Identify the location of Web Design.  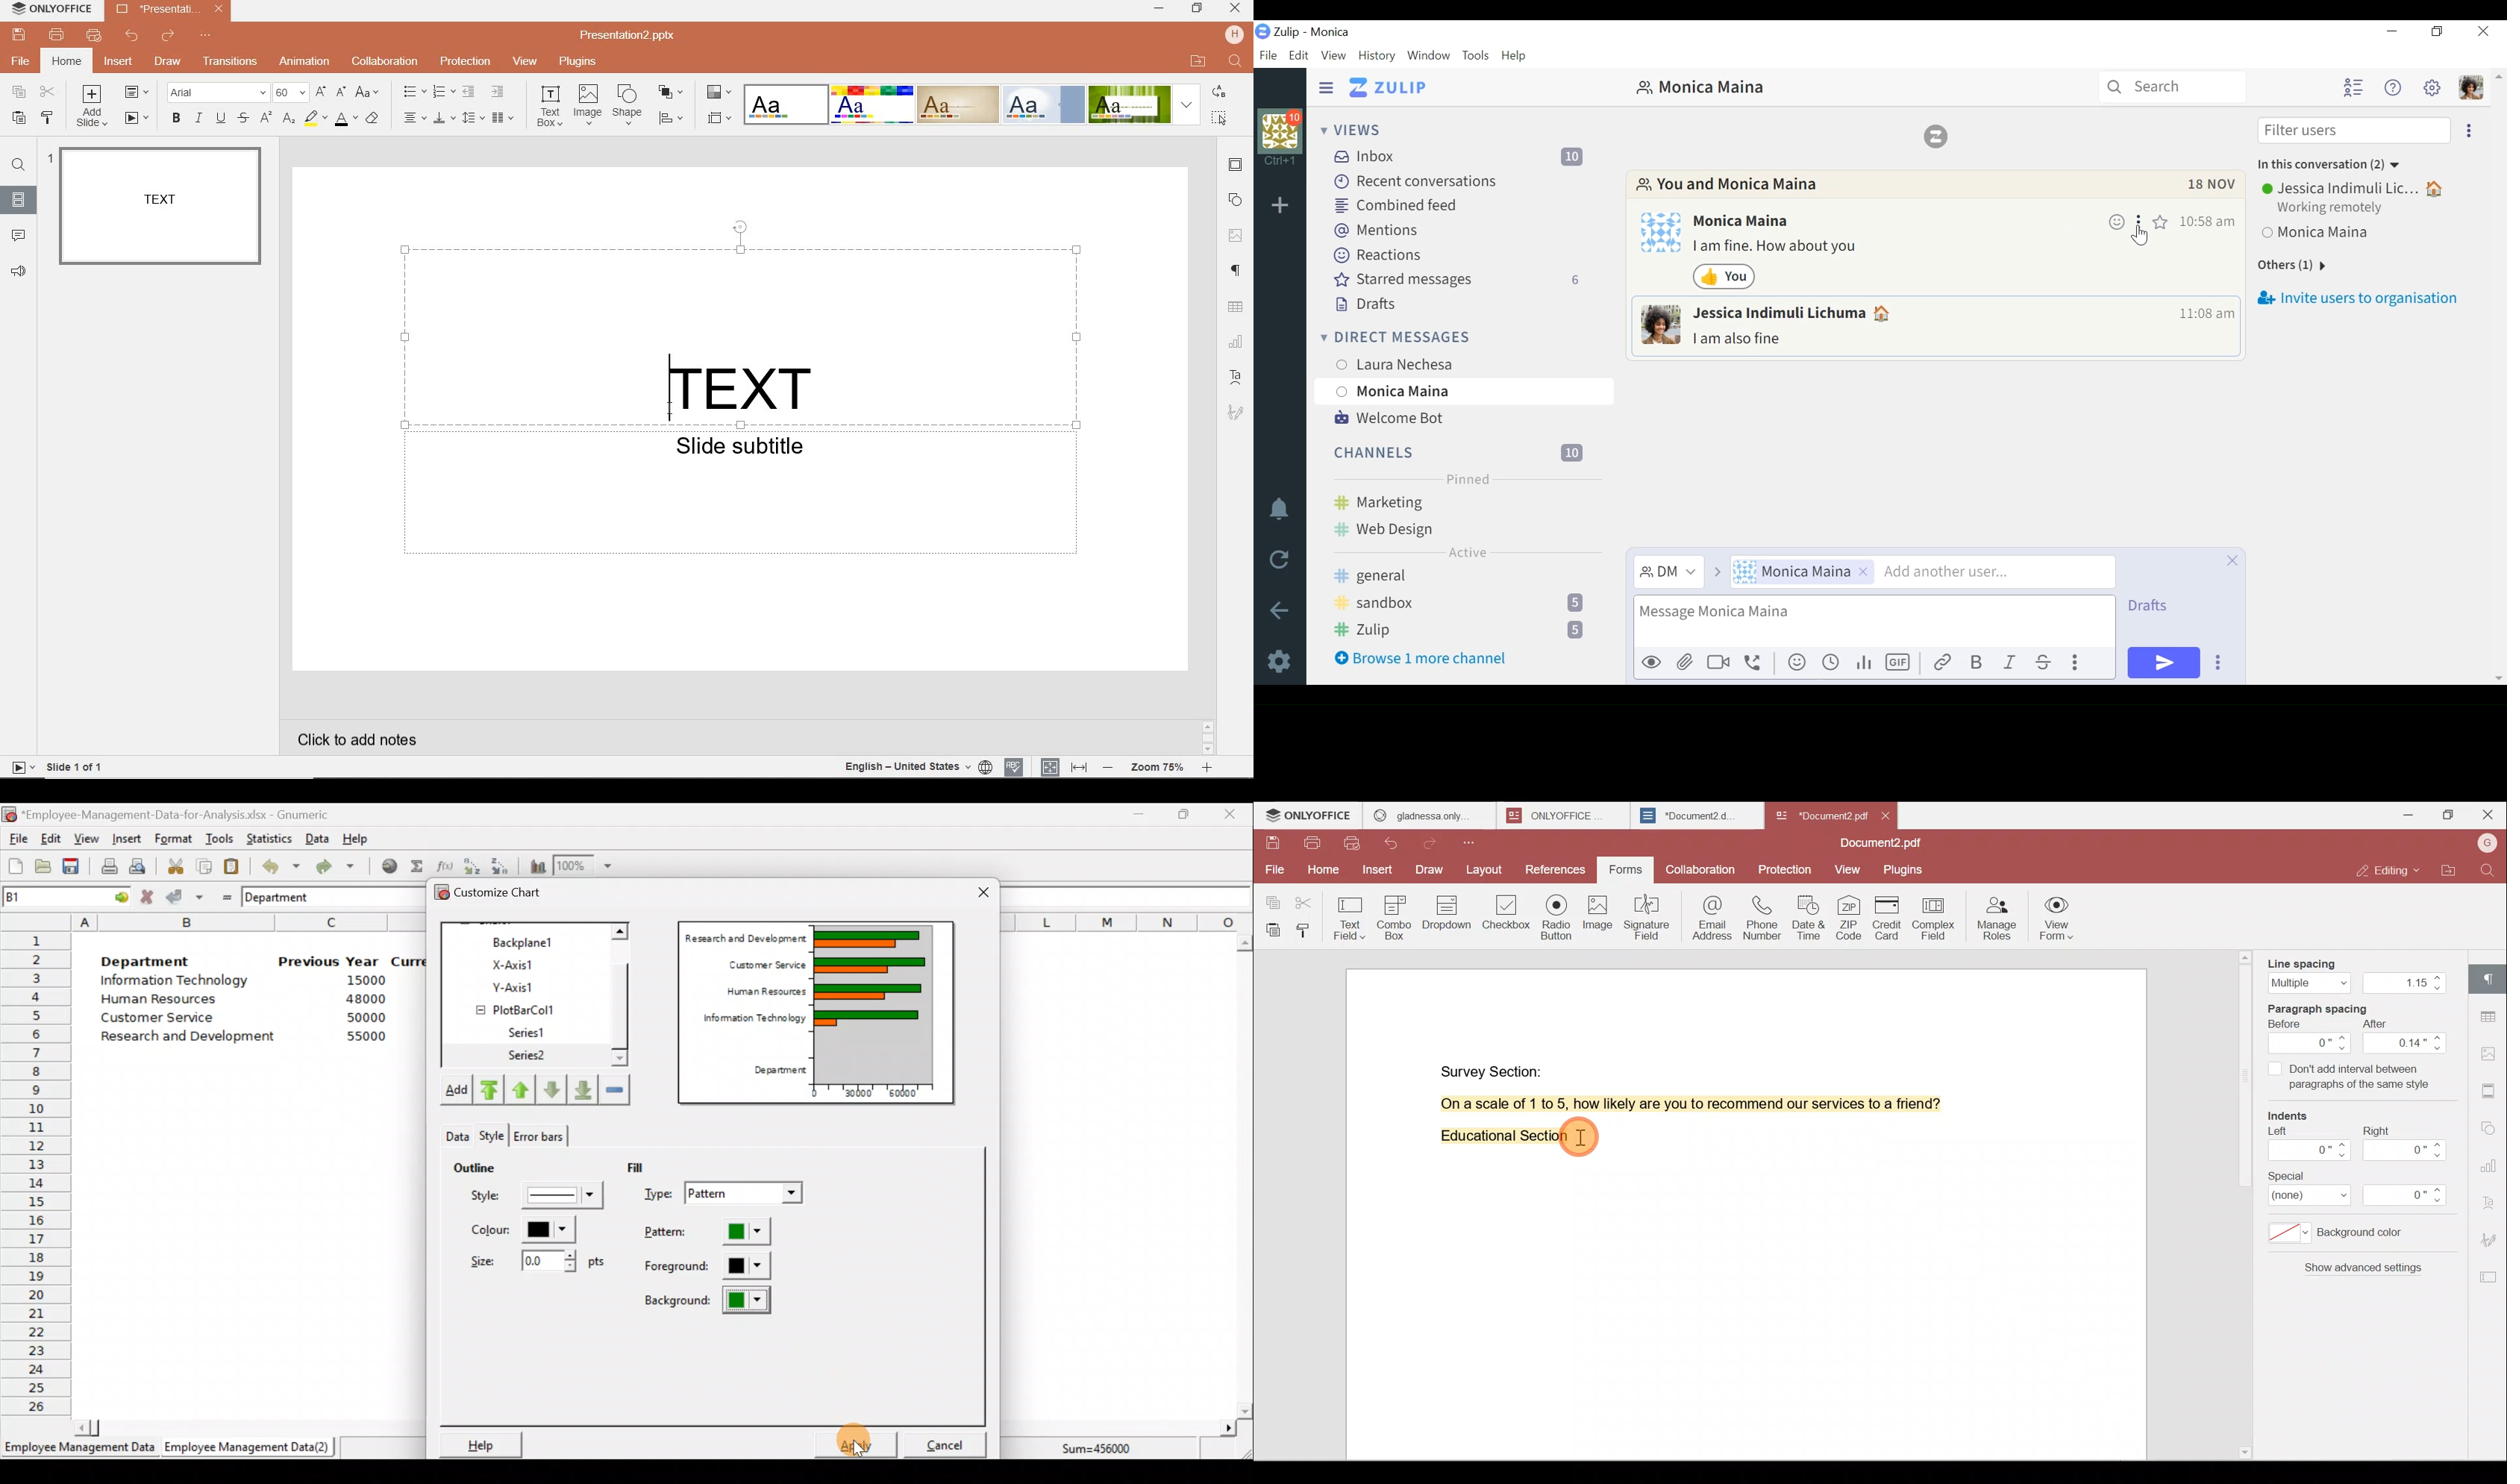
(1413, 527).